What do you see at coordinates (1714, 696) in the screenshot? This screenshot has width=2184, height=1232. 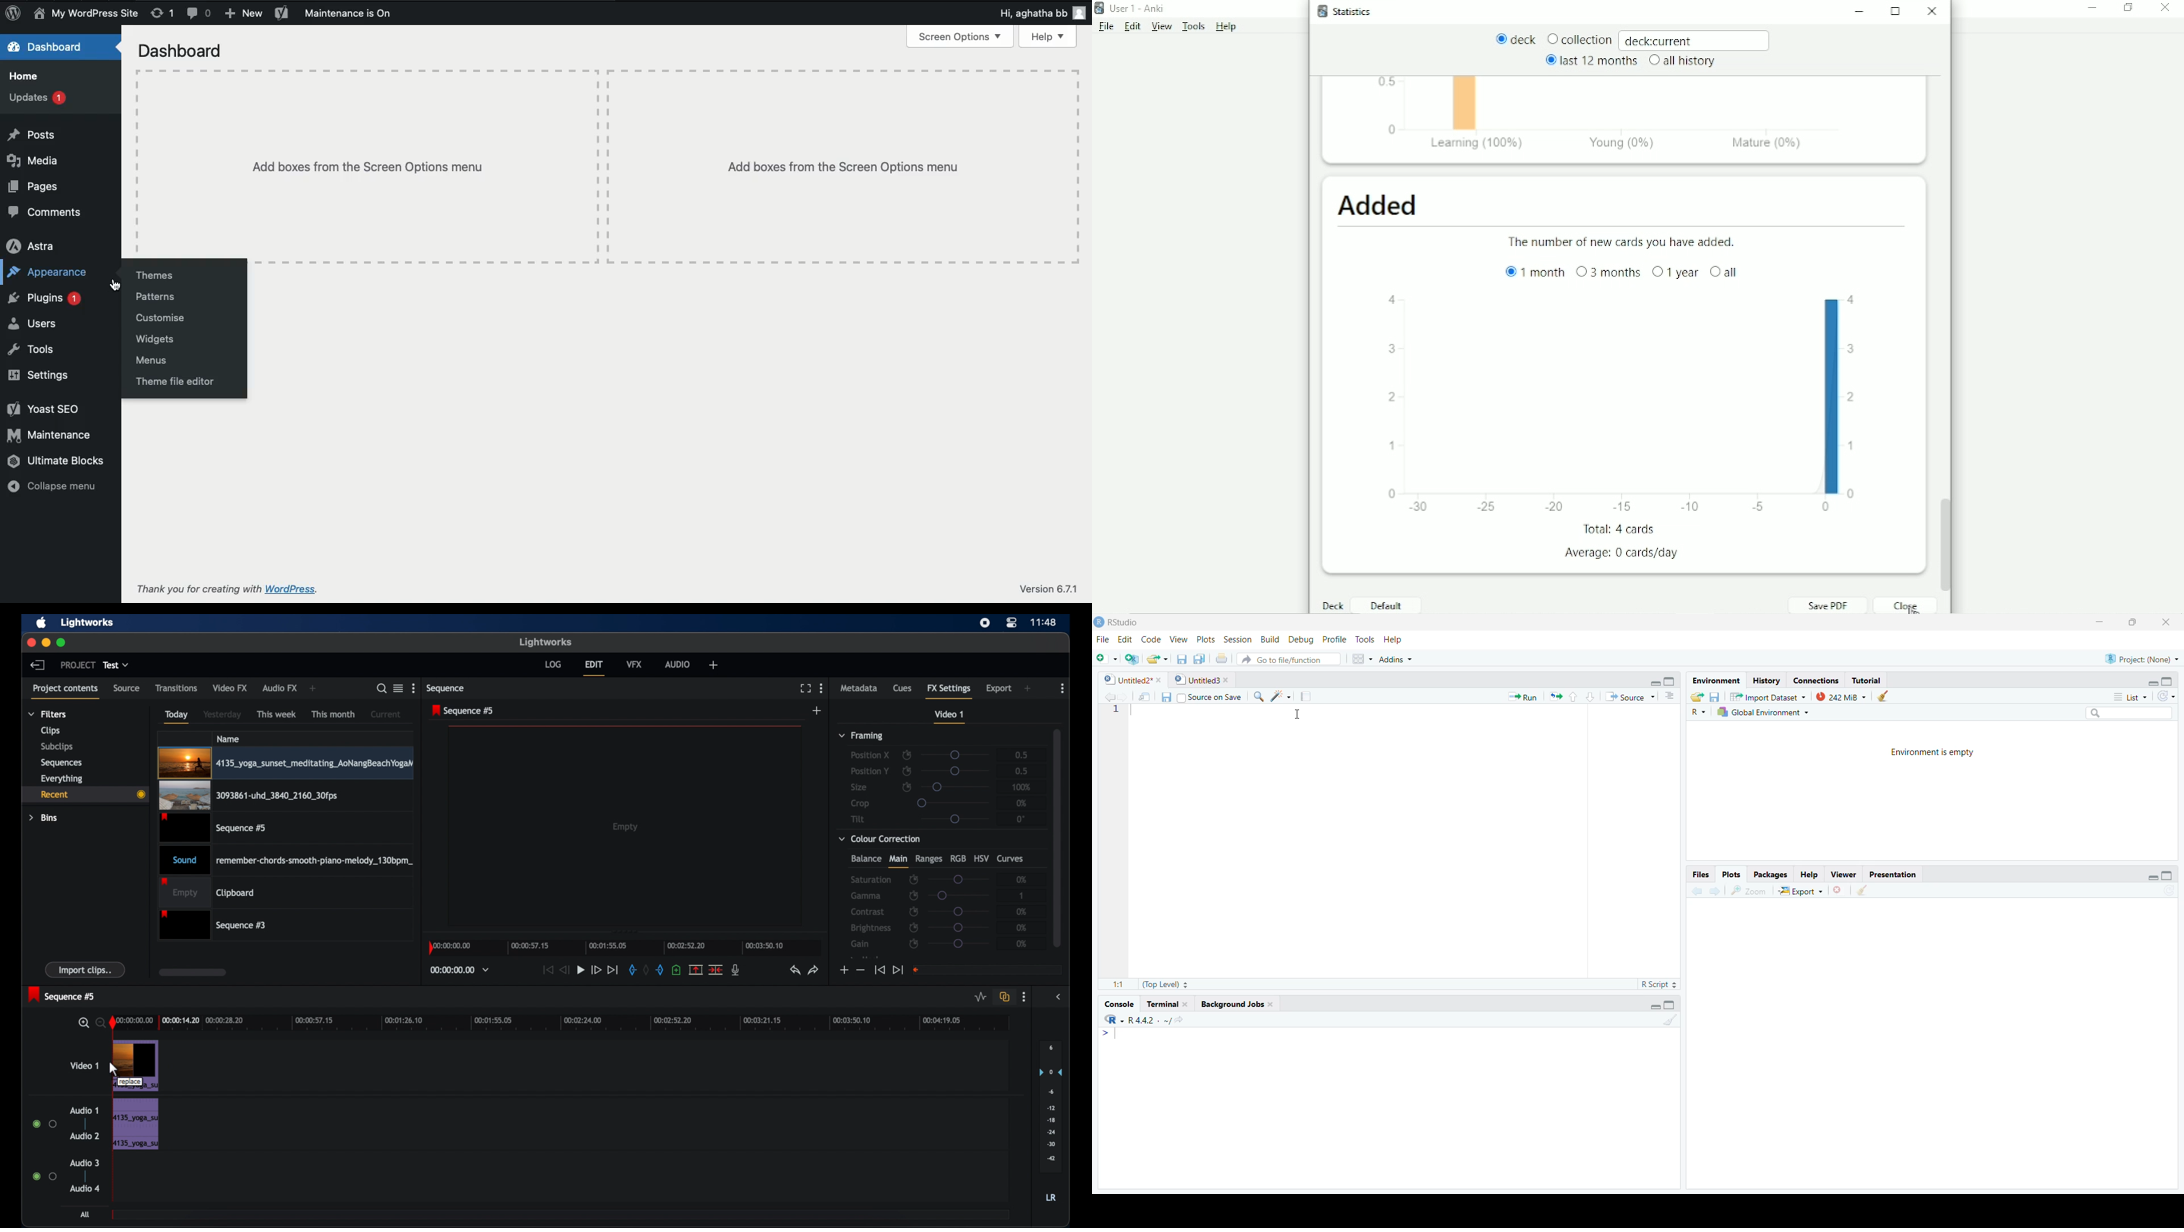 I see `save workspace` at bounding box center [1714, 696].